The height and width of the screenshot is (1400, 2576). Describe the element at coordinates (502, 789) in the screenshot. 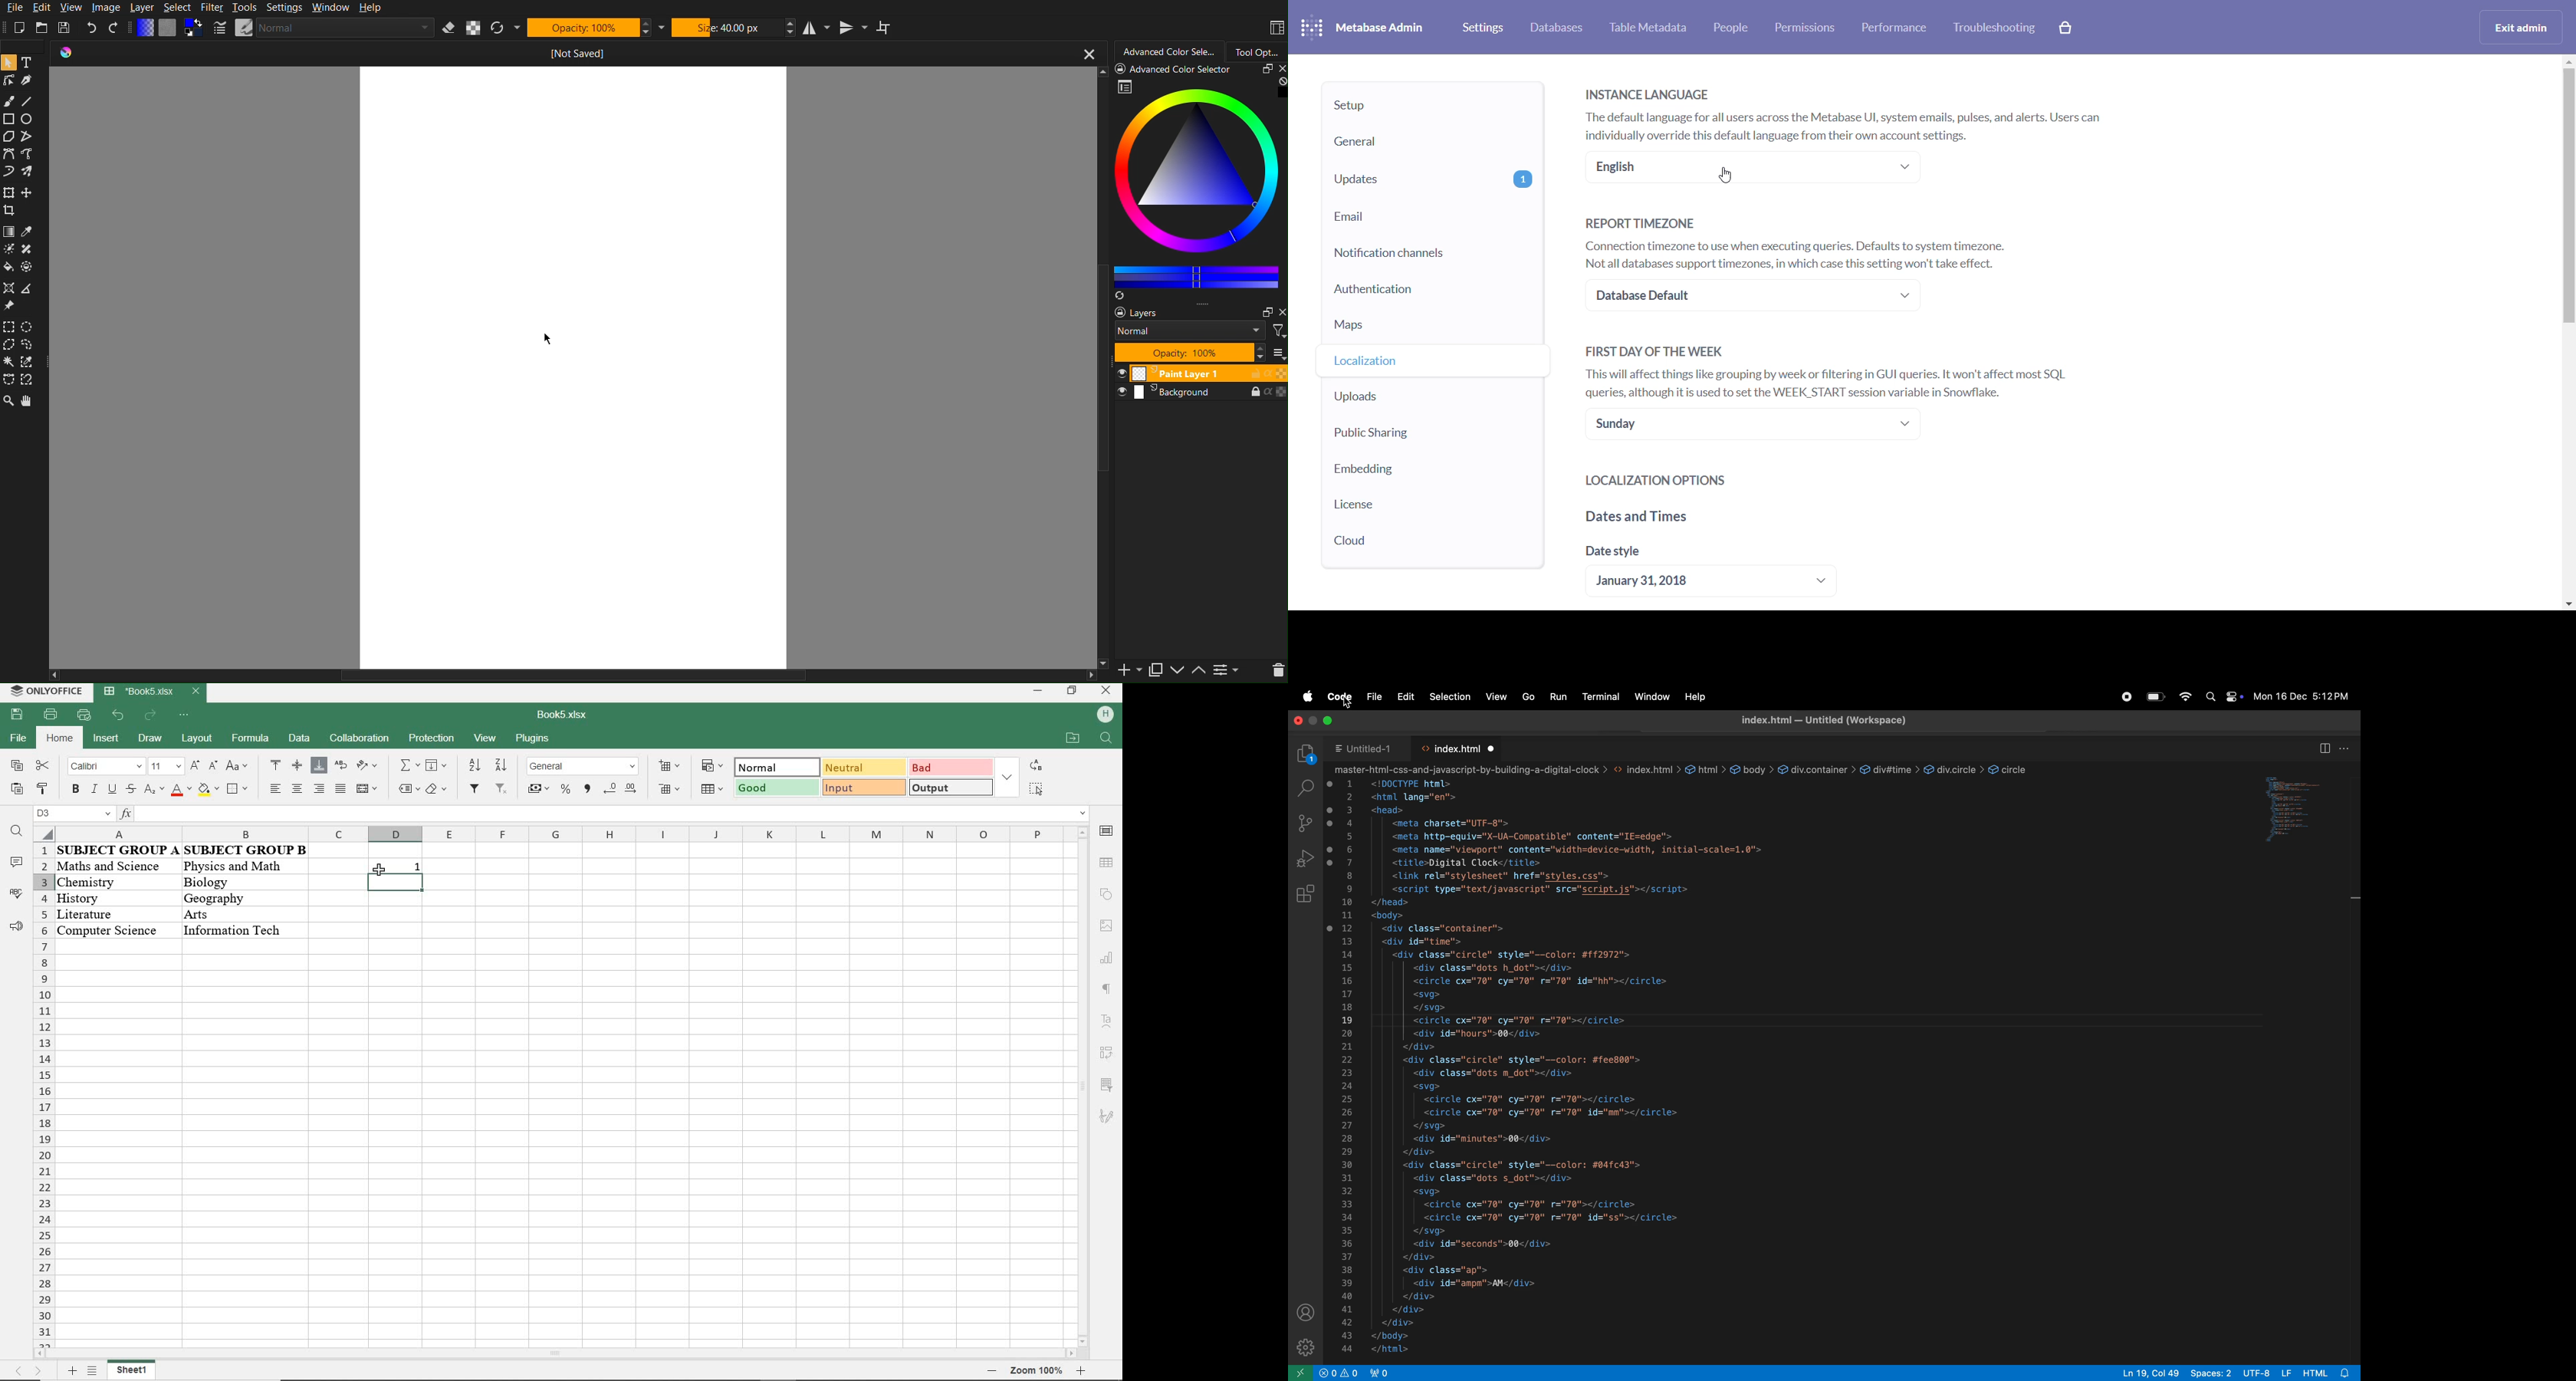

I see `remove filter` at that location.